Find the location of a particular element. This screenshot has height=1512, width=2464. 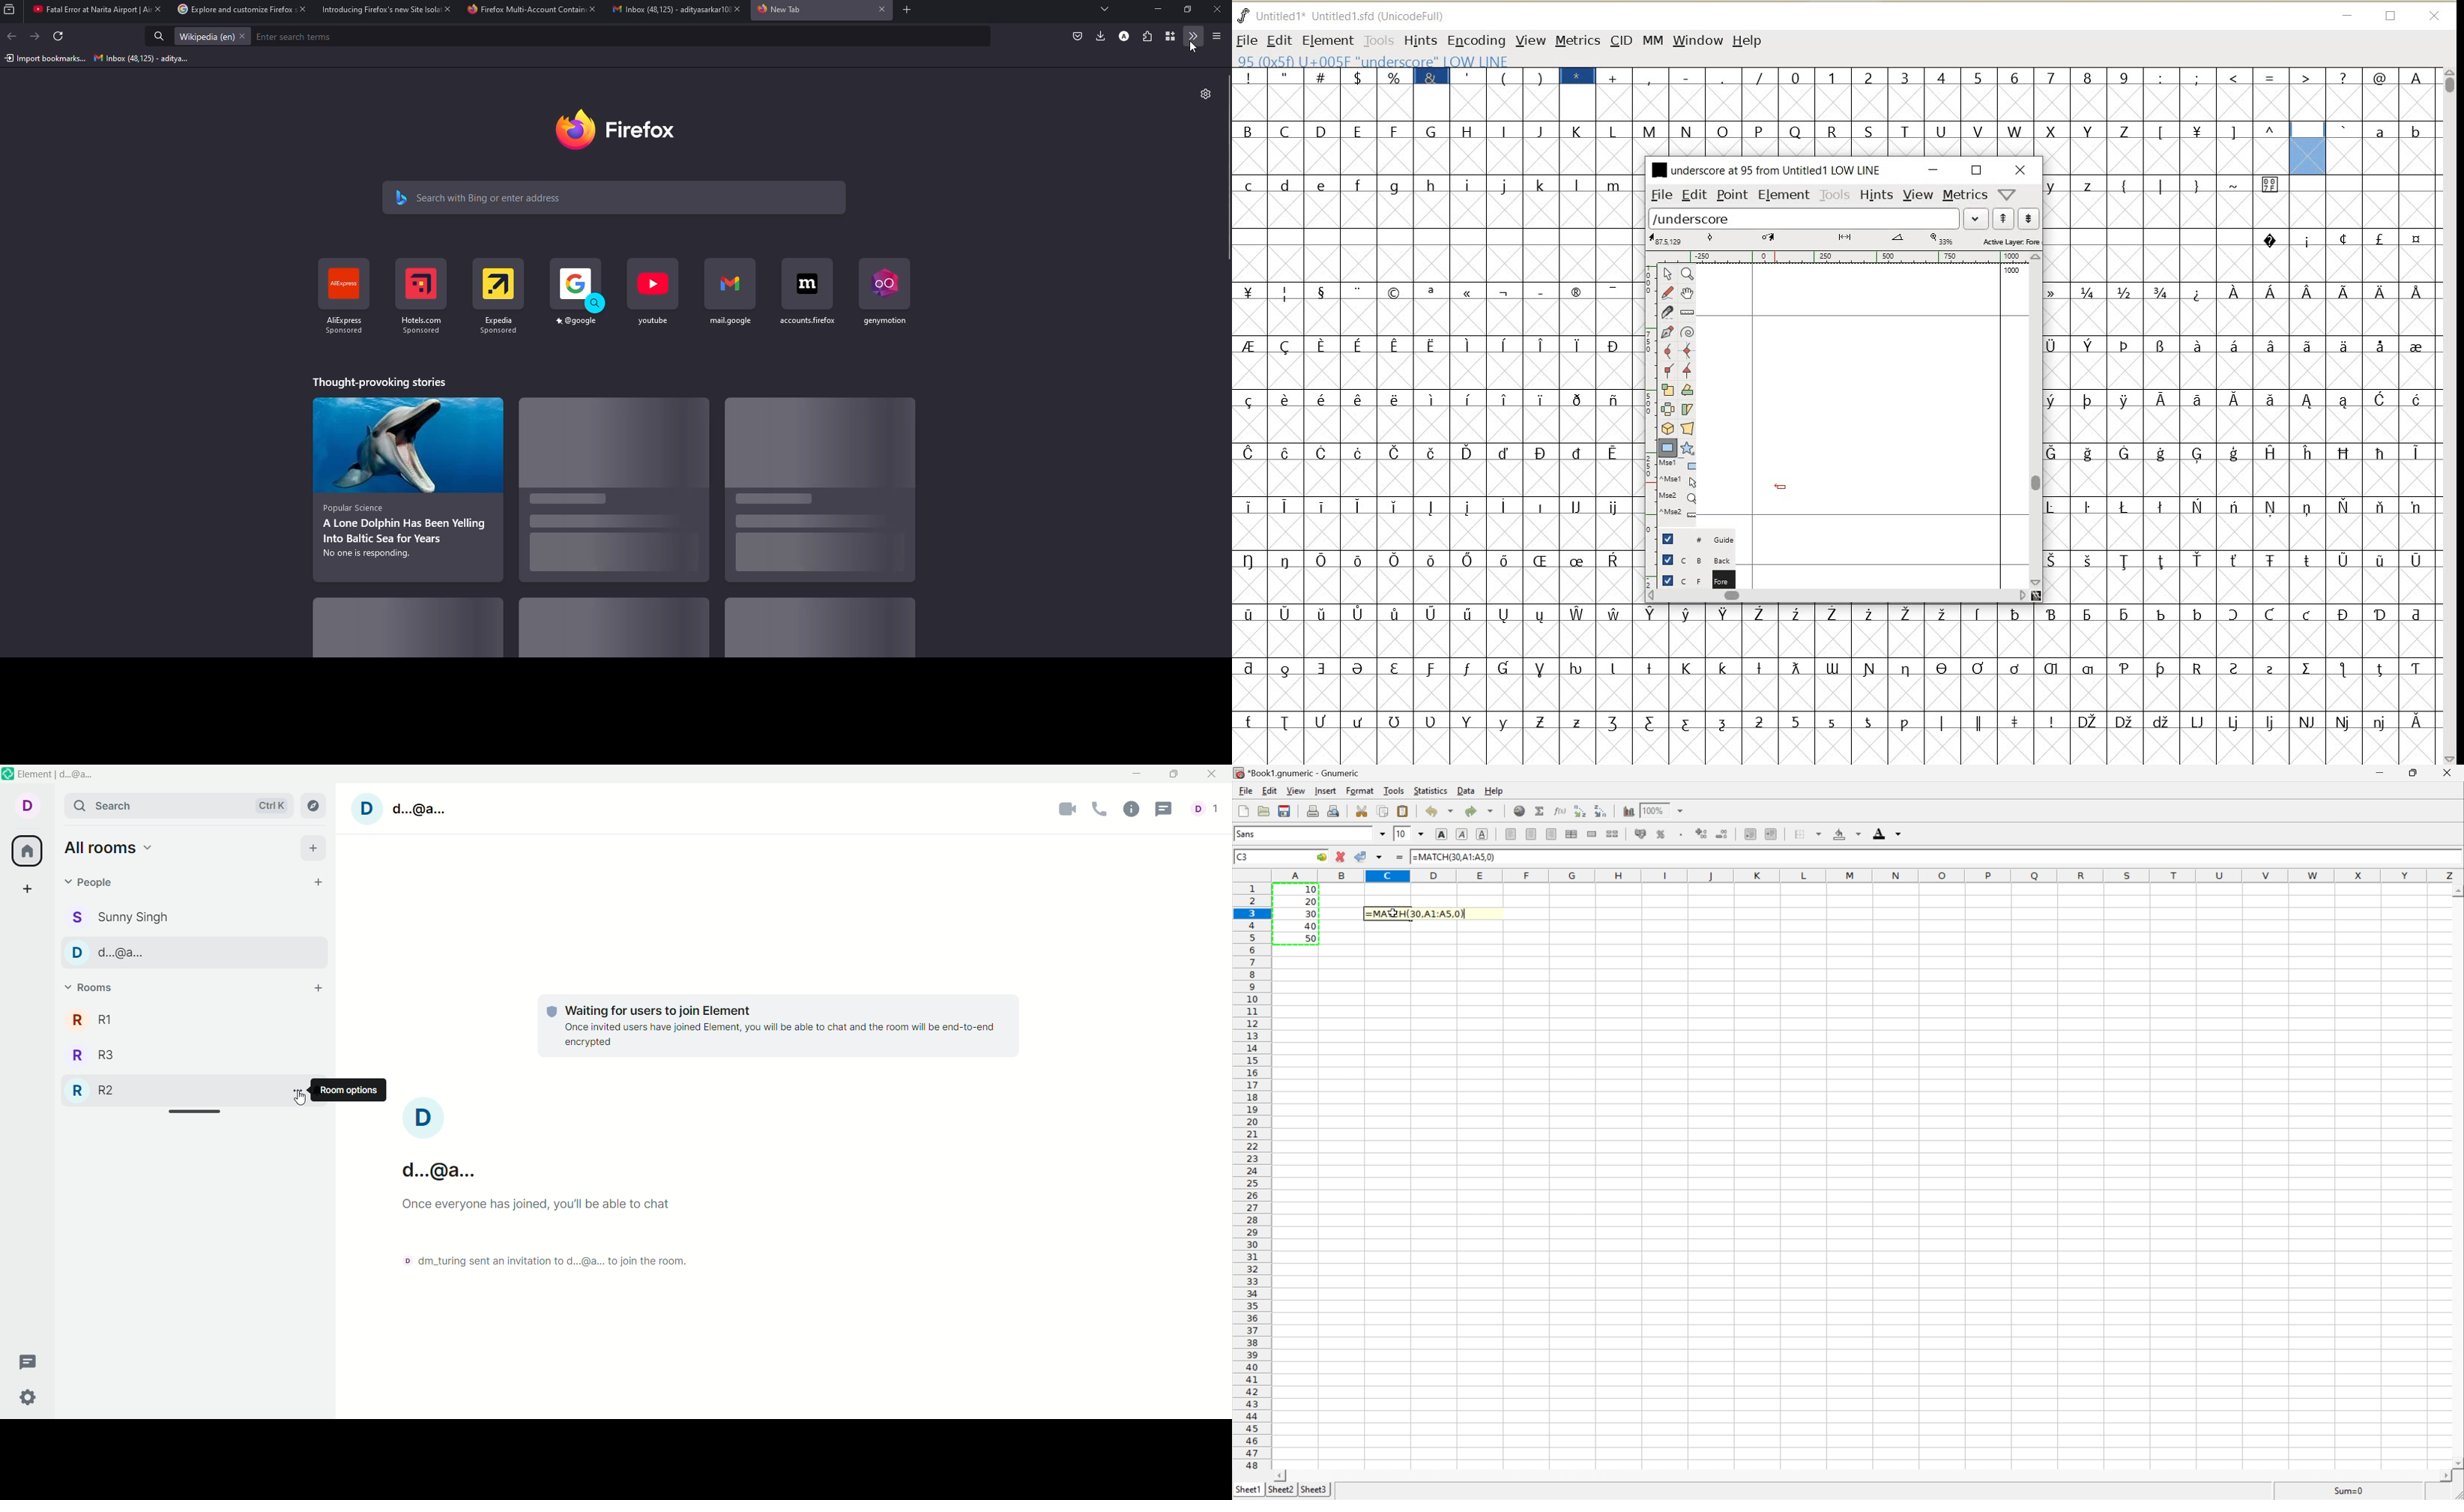

Sort the selected region in descending order based on the first column selected is located at coordinates (1603, 811).